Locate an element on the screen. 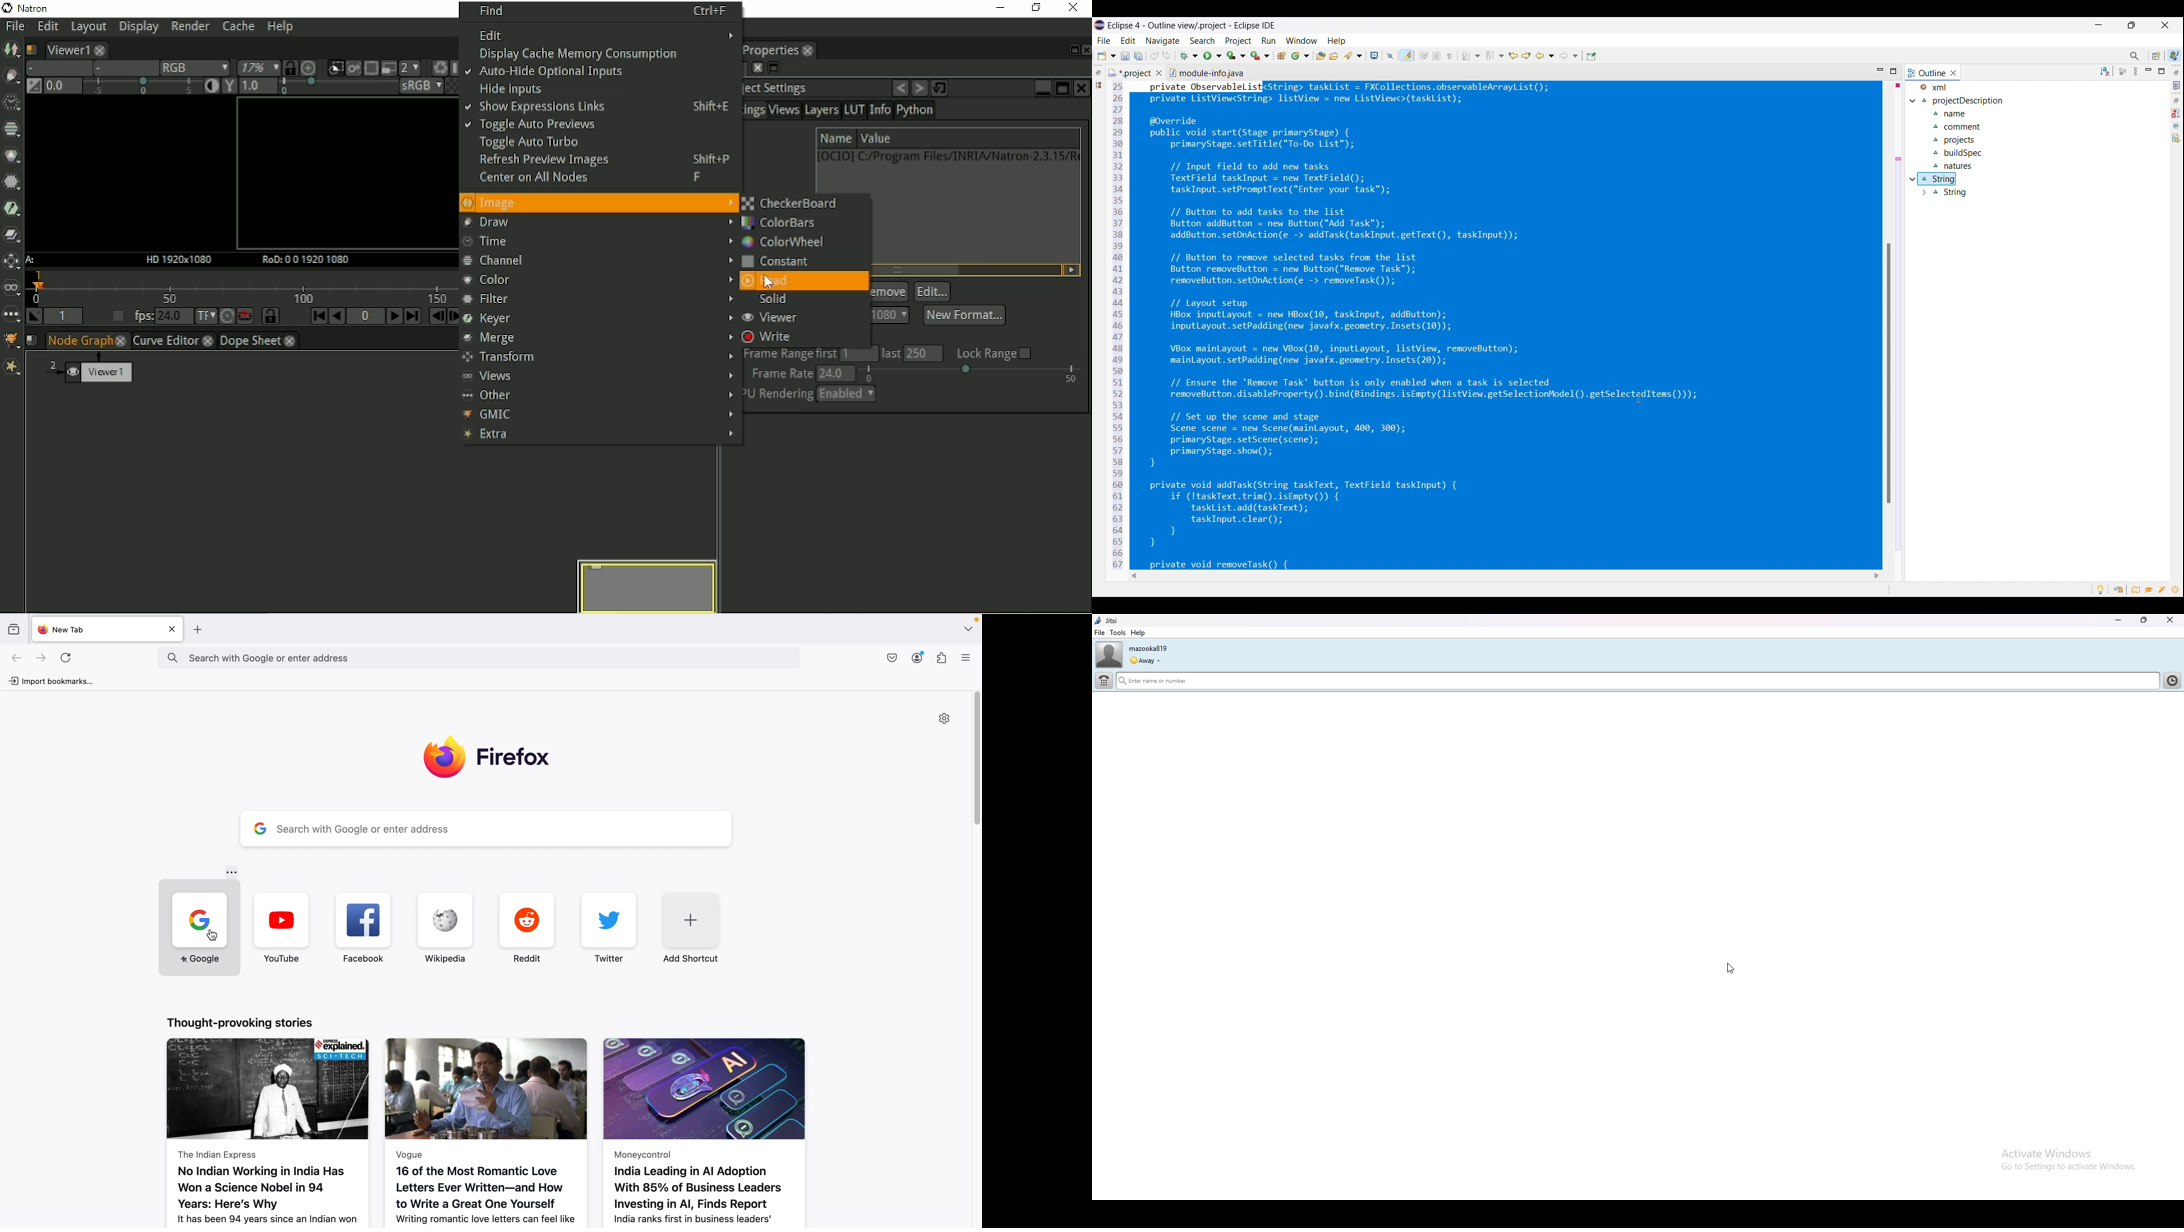 The height and width of the screenshot is (1232, 2184). minimize is located at coordinates (2119, 620).